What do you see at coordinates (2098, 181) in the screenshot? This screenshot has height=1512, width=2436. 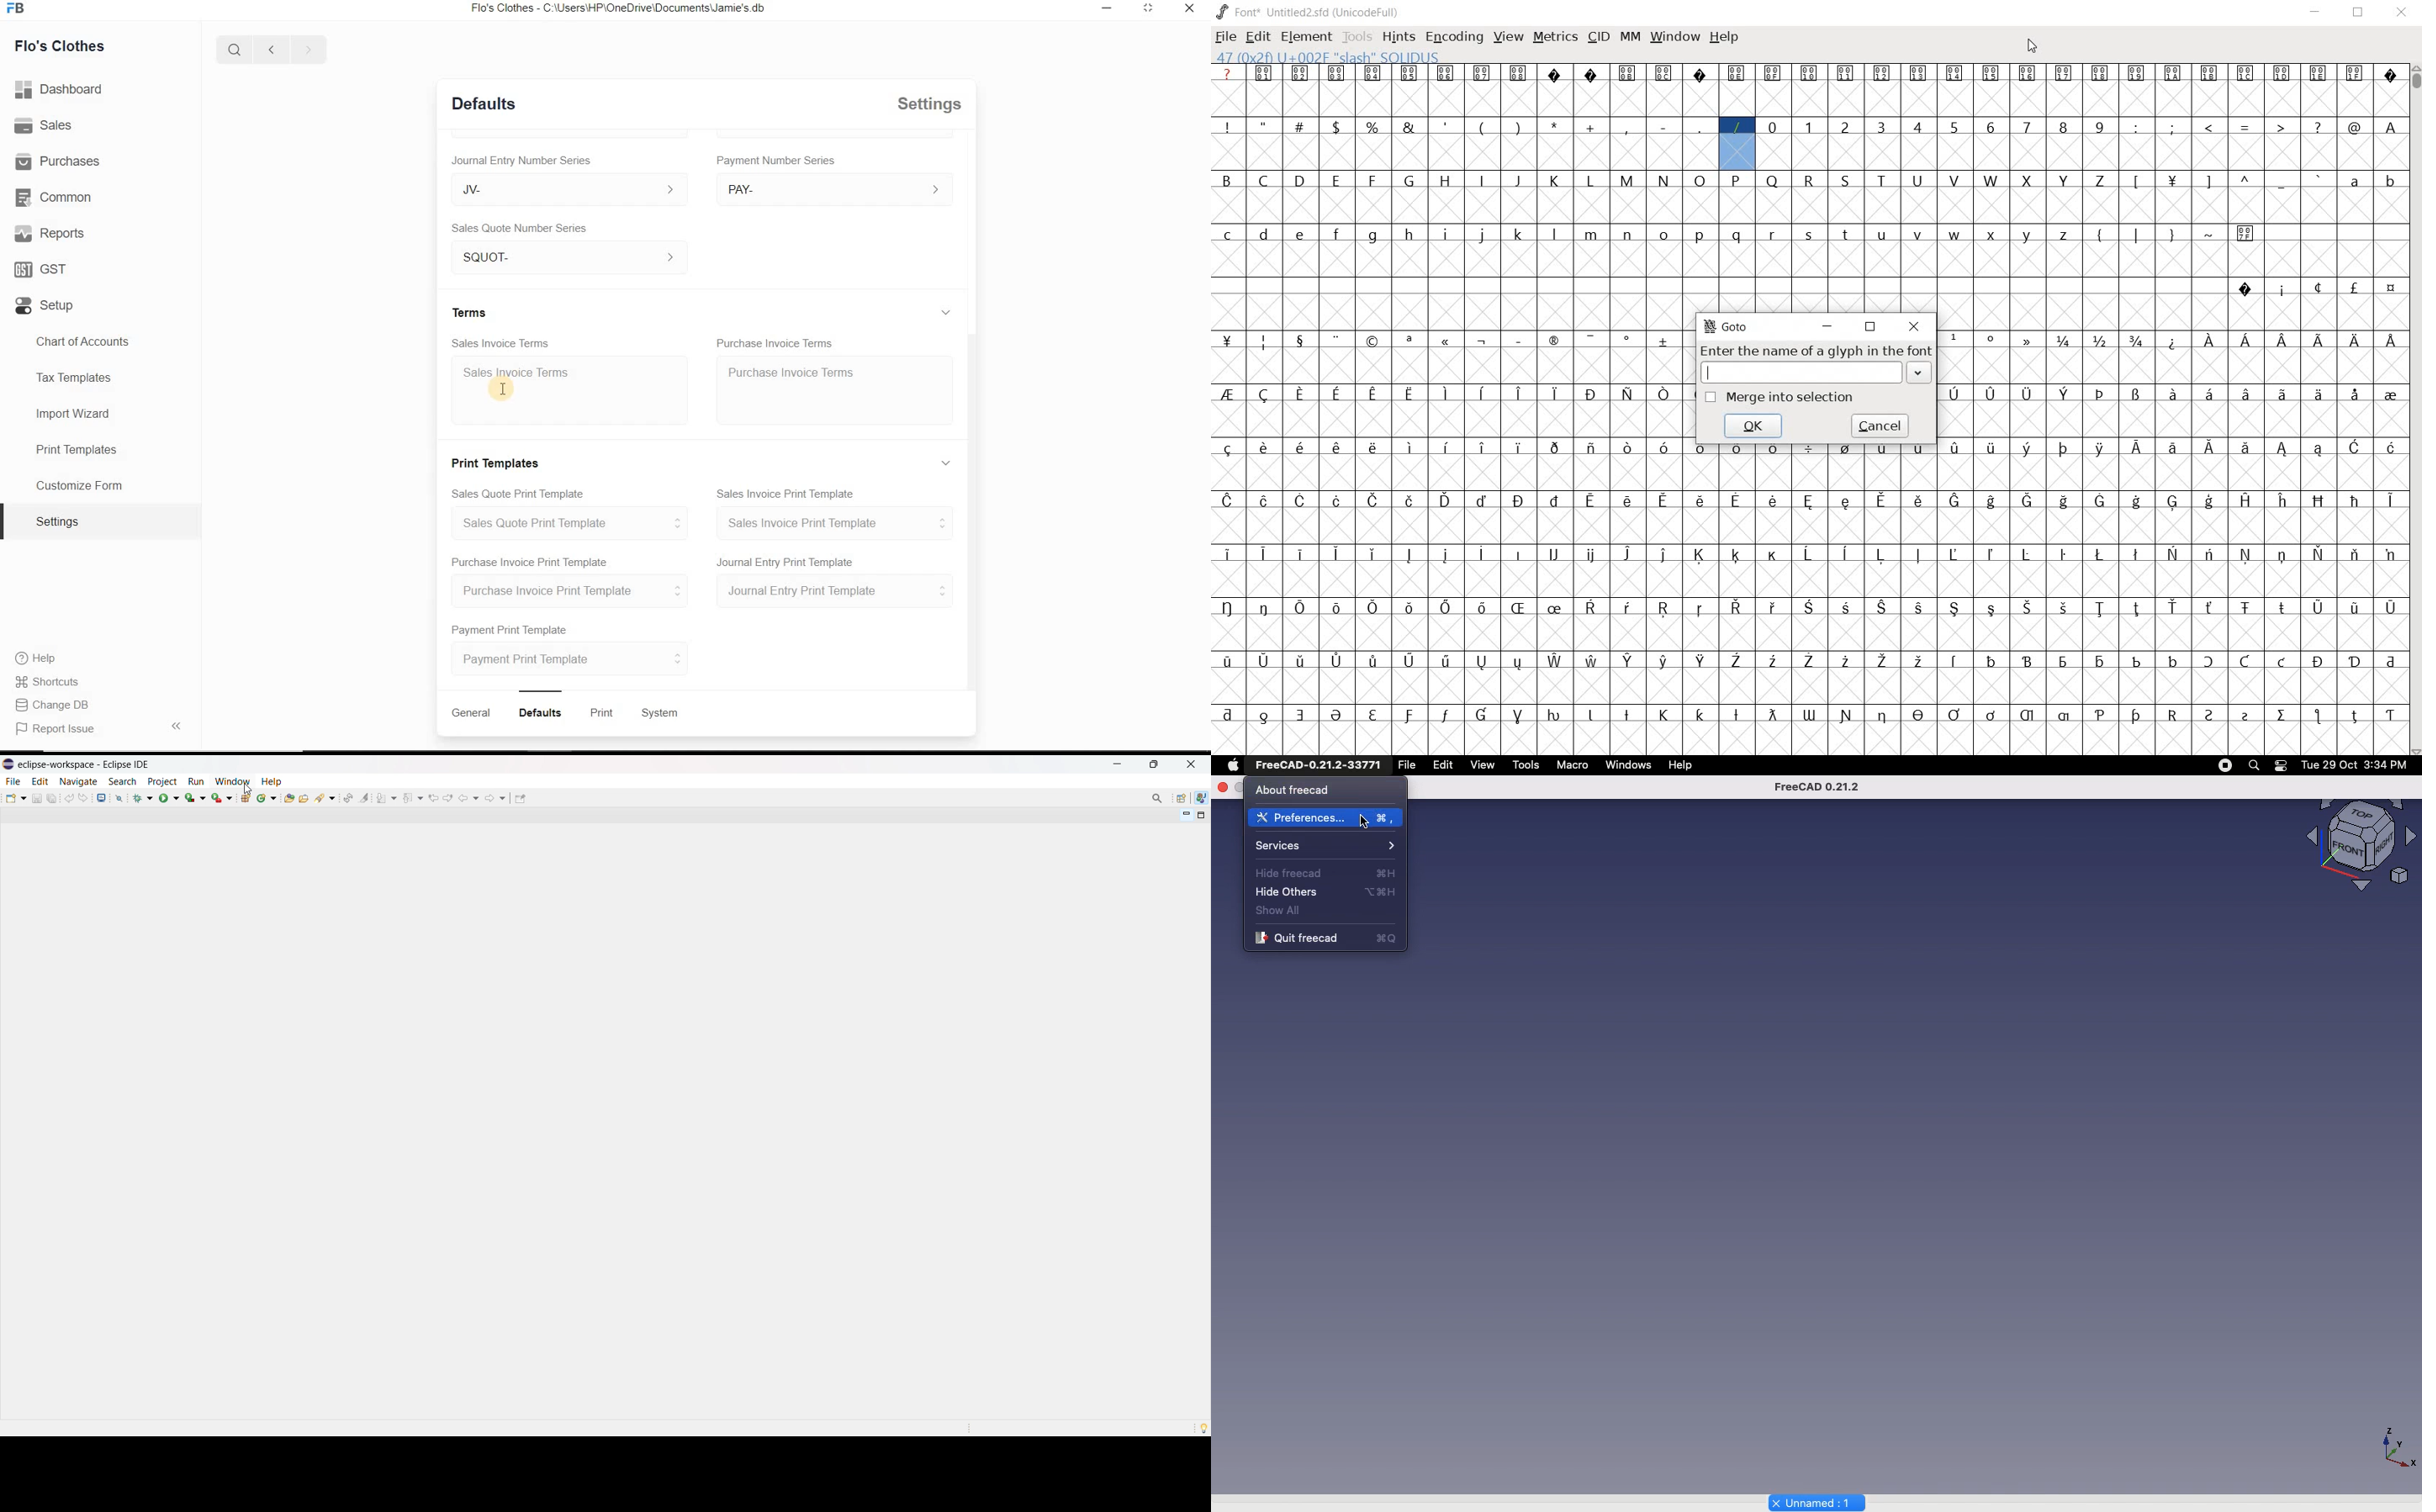 I see `glyph` at bounding box center [2098, 181].